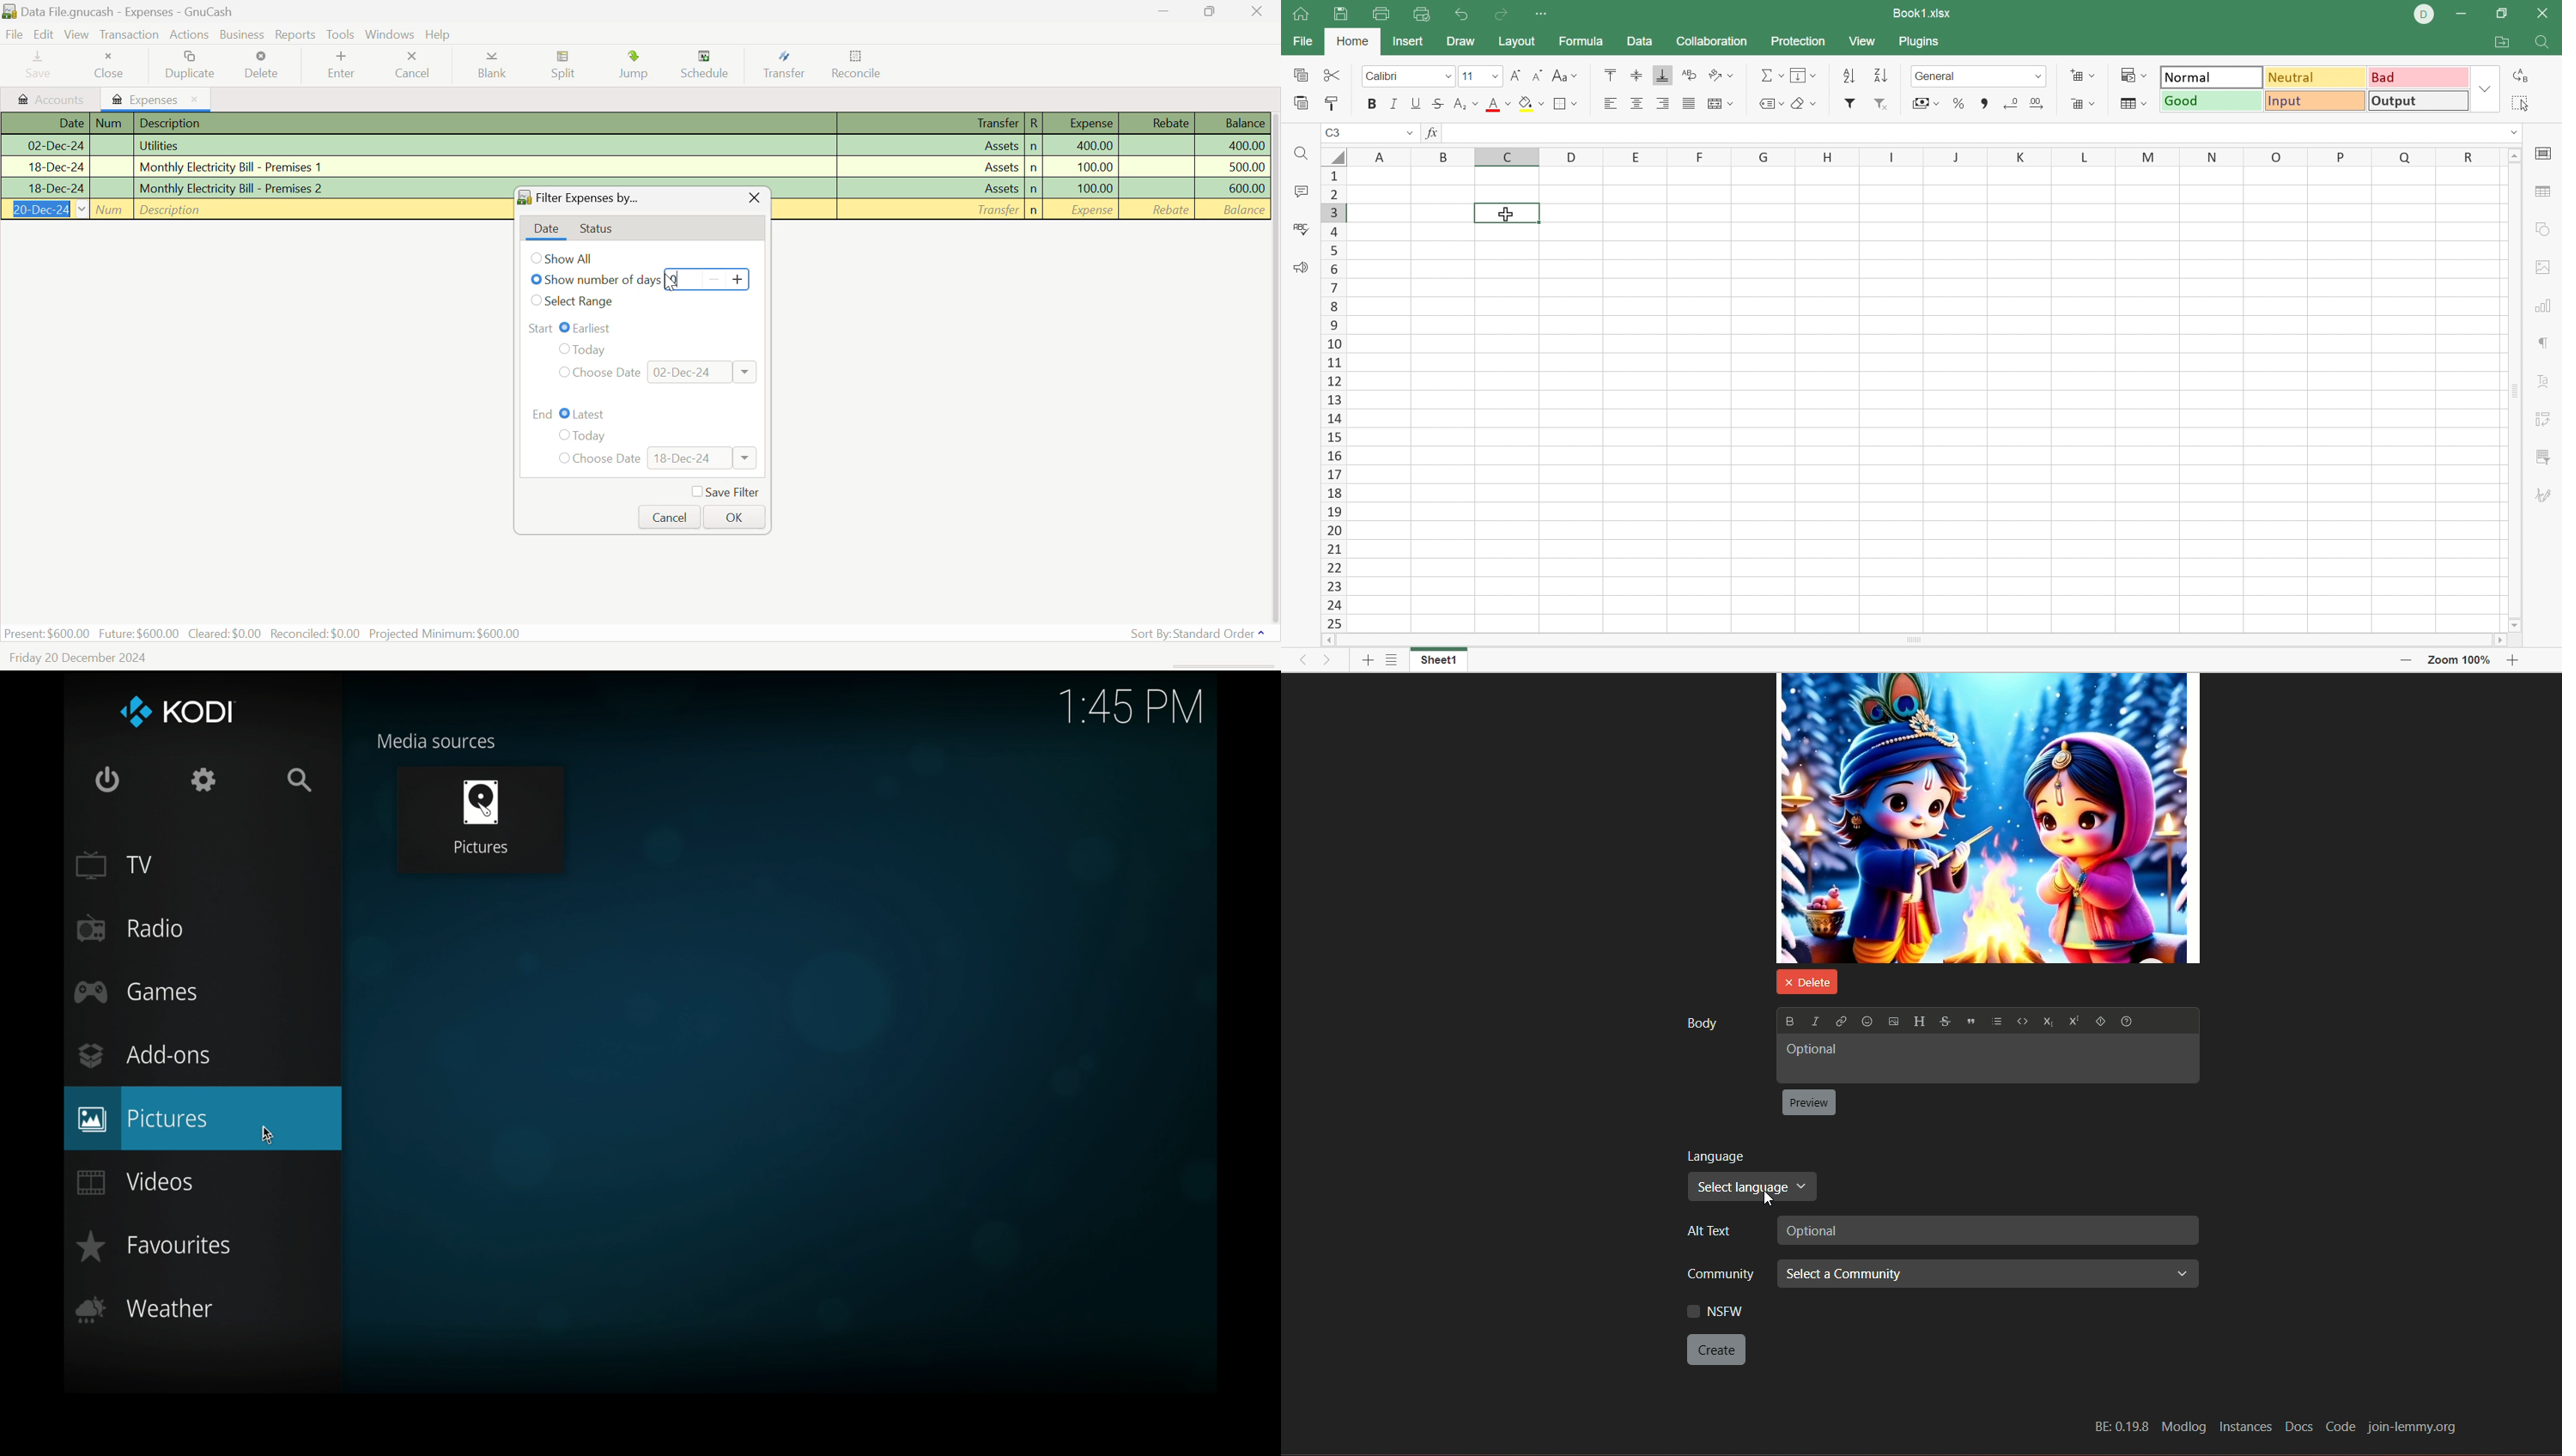 Image resolution: width=2576 pixels, height=1456 pixels. Describe the element at coordinates (1394, 105) in the screenshot. I see `Italic` at that location.